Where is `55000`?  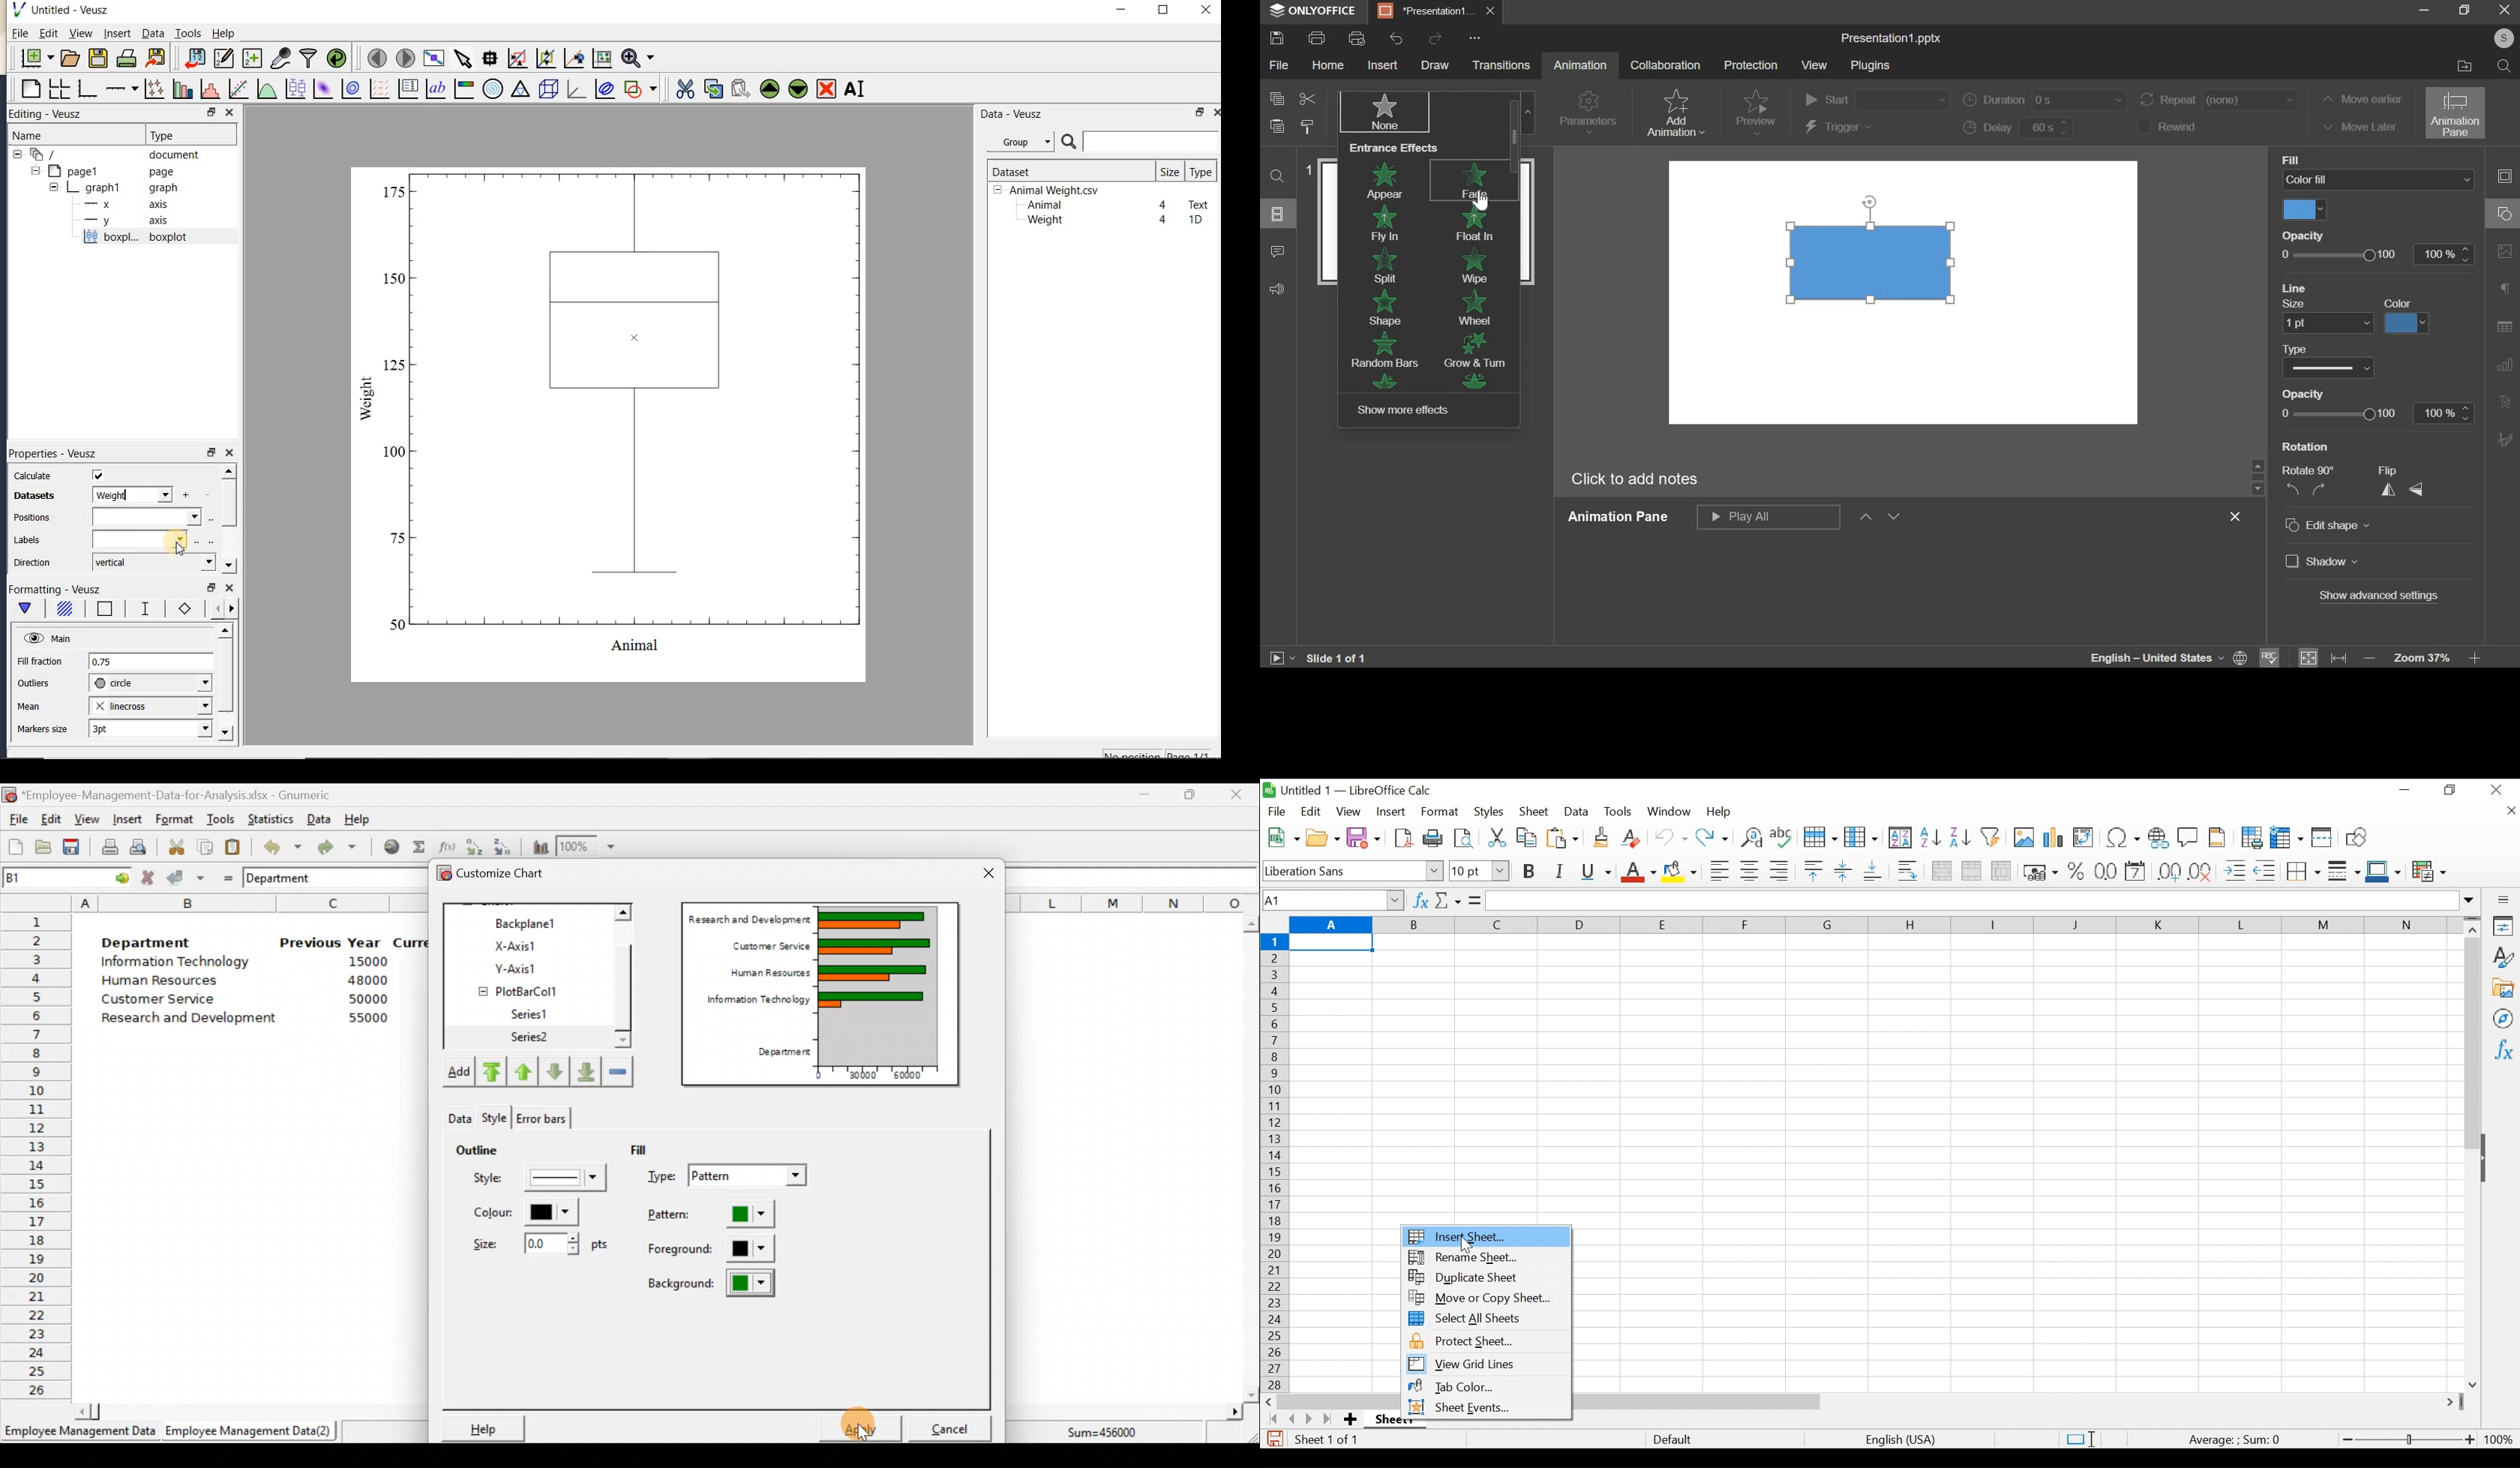
55000 is located at coordinates (369, 1018).